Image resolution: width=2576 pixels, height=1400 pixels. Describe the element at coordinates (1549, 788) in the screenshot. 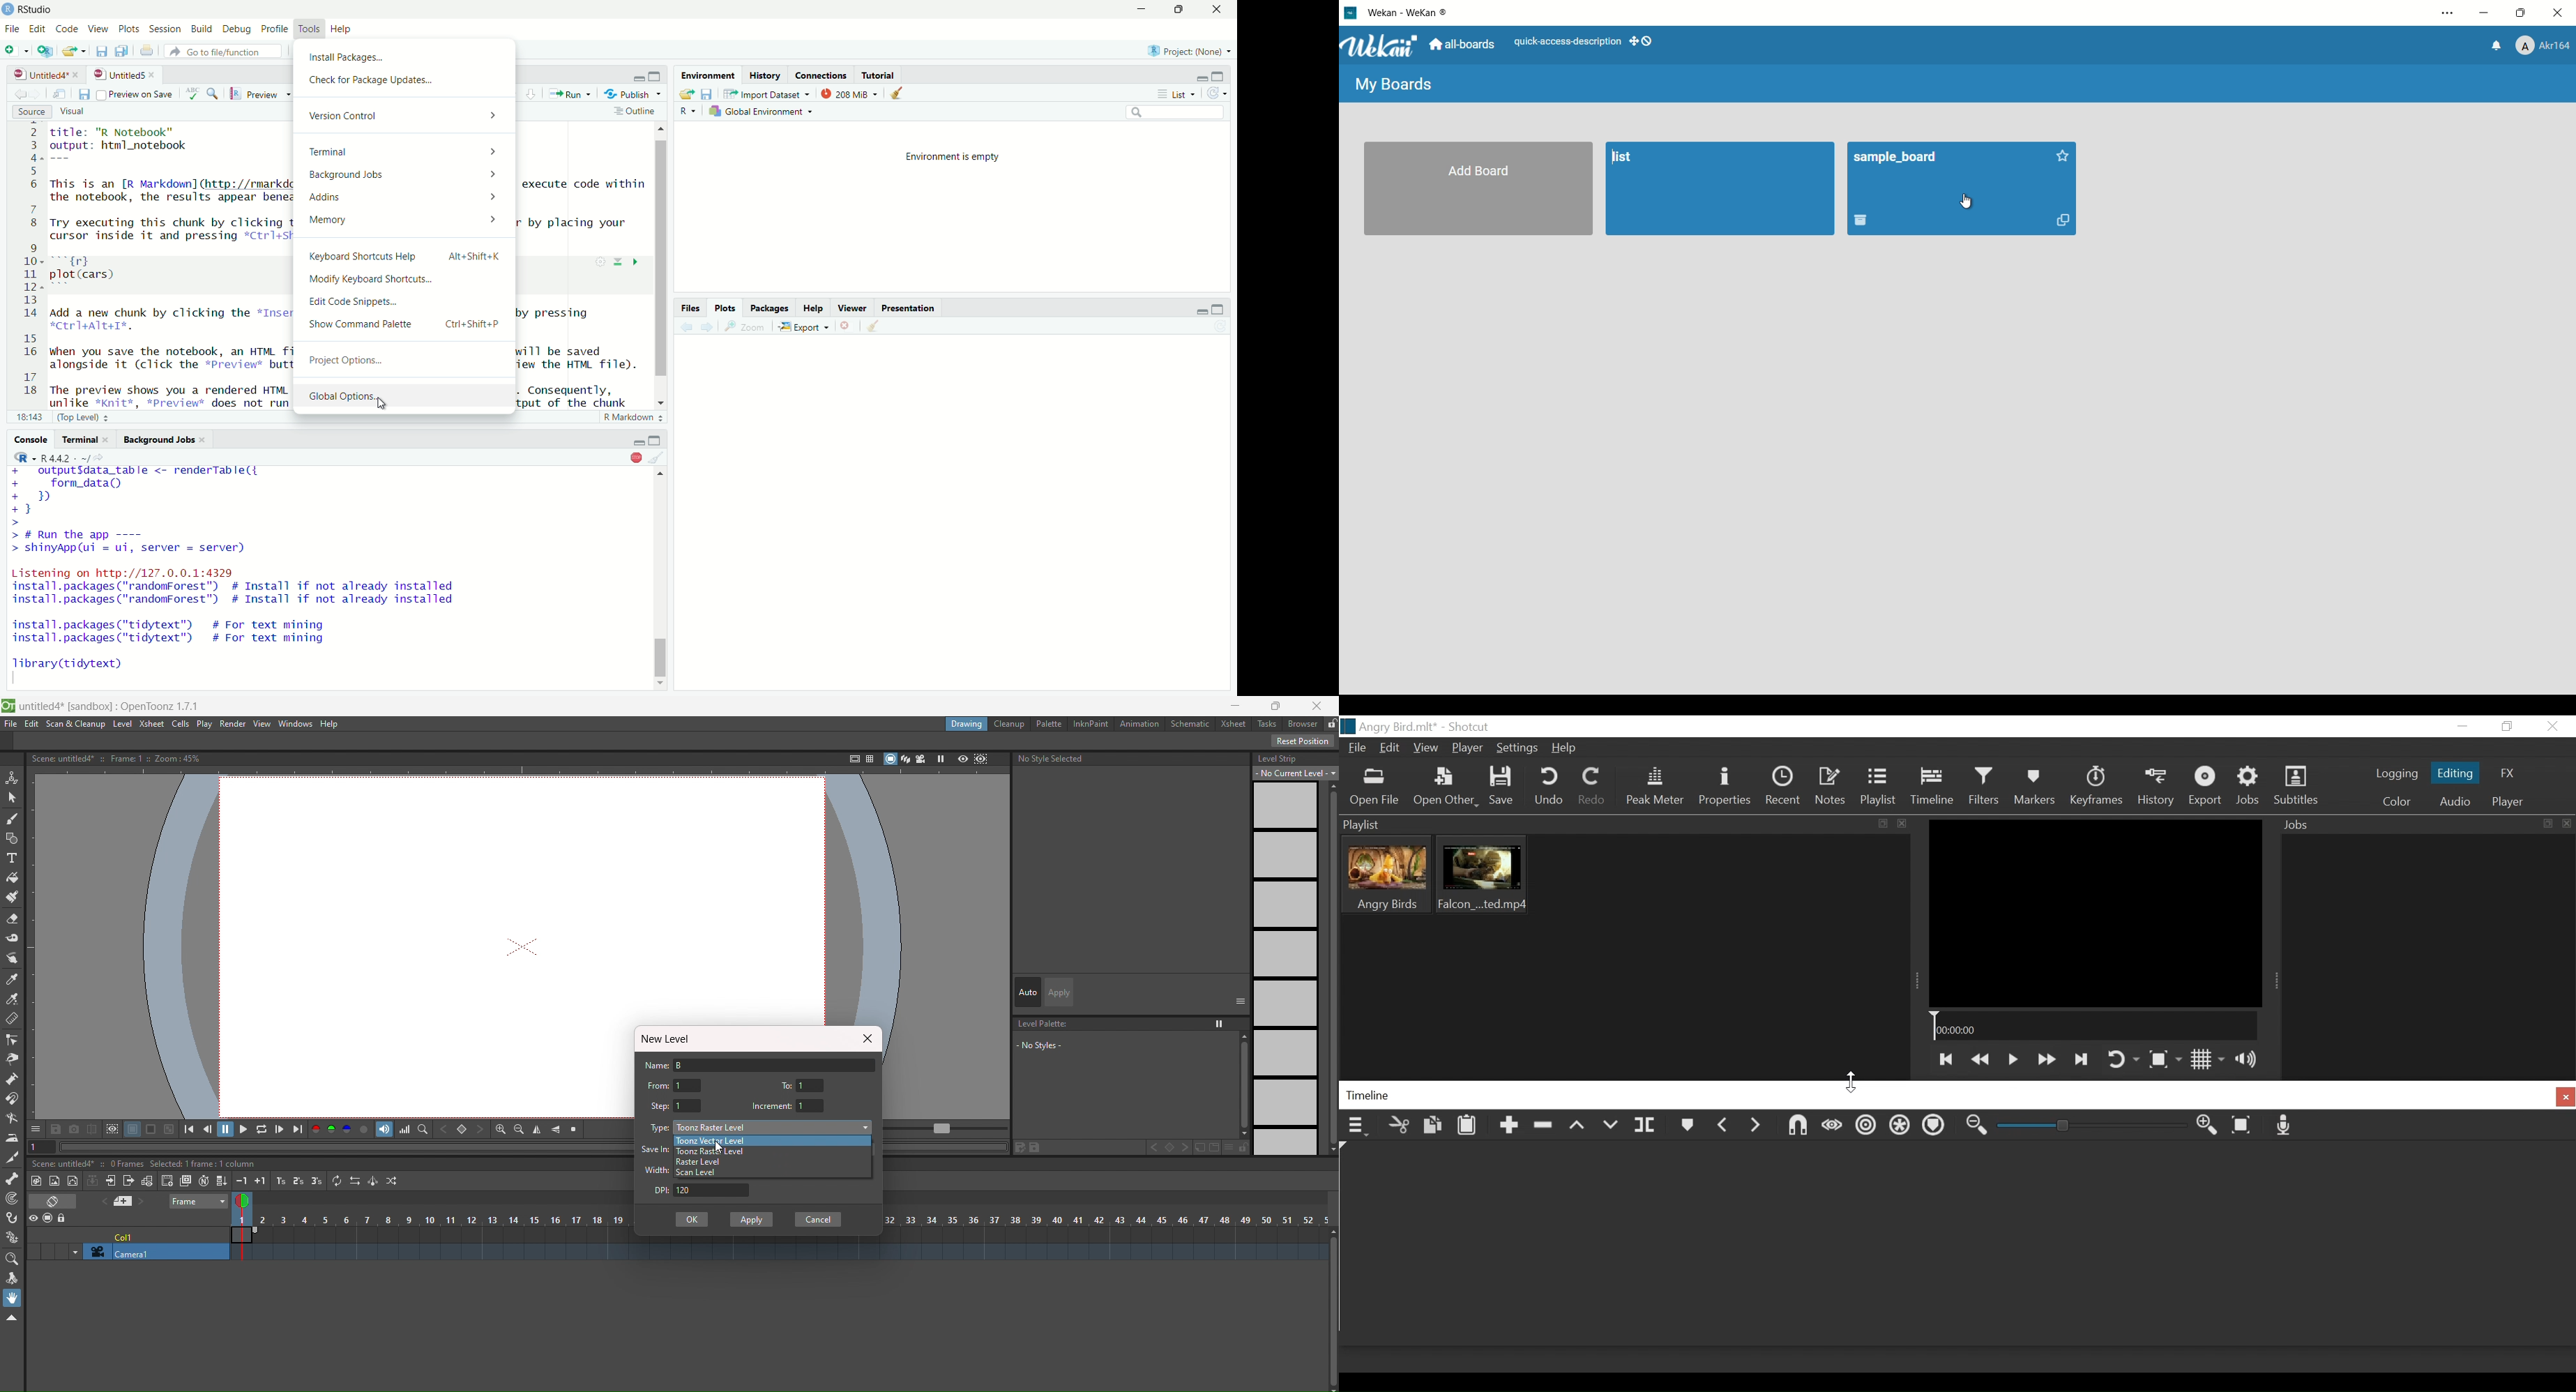

I see `Undo` at that location.